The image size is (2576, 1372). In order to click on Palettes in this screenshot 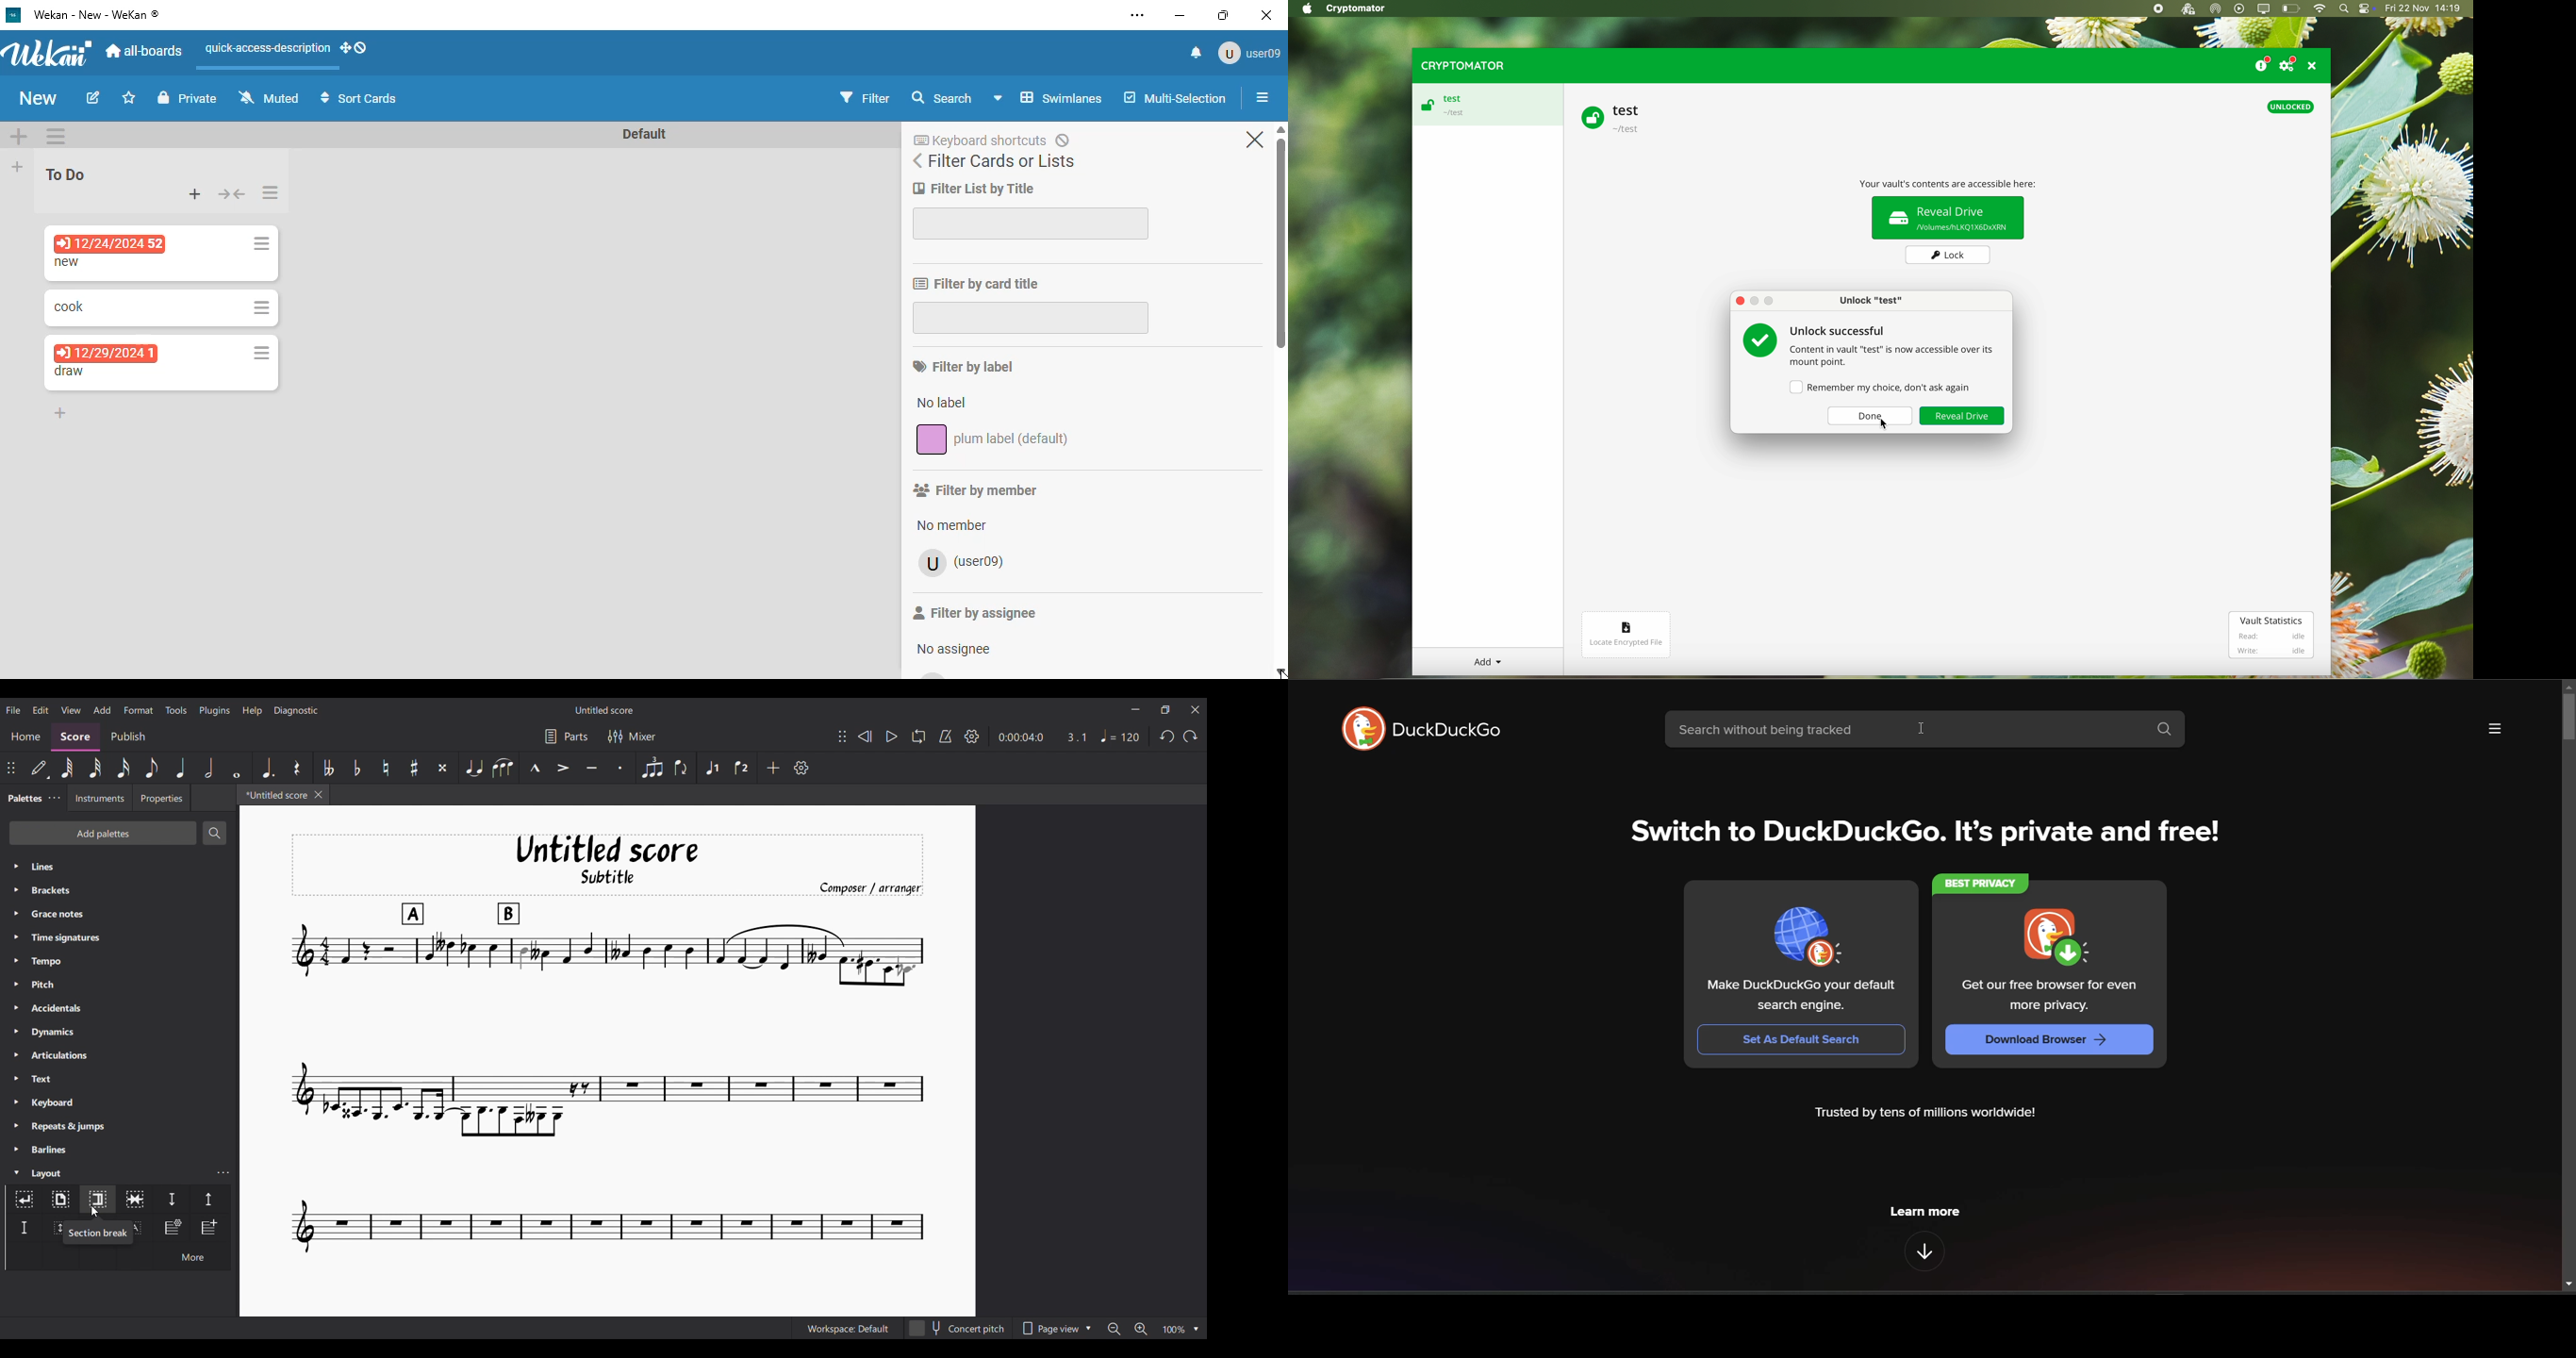, I will do `click(22, 799)`.